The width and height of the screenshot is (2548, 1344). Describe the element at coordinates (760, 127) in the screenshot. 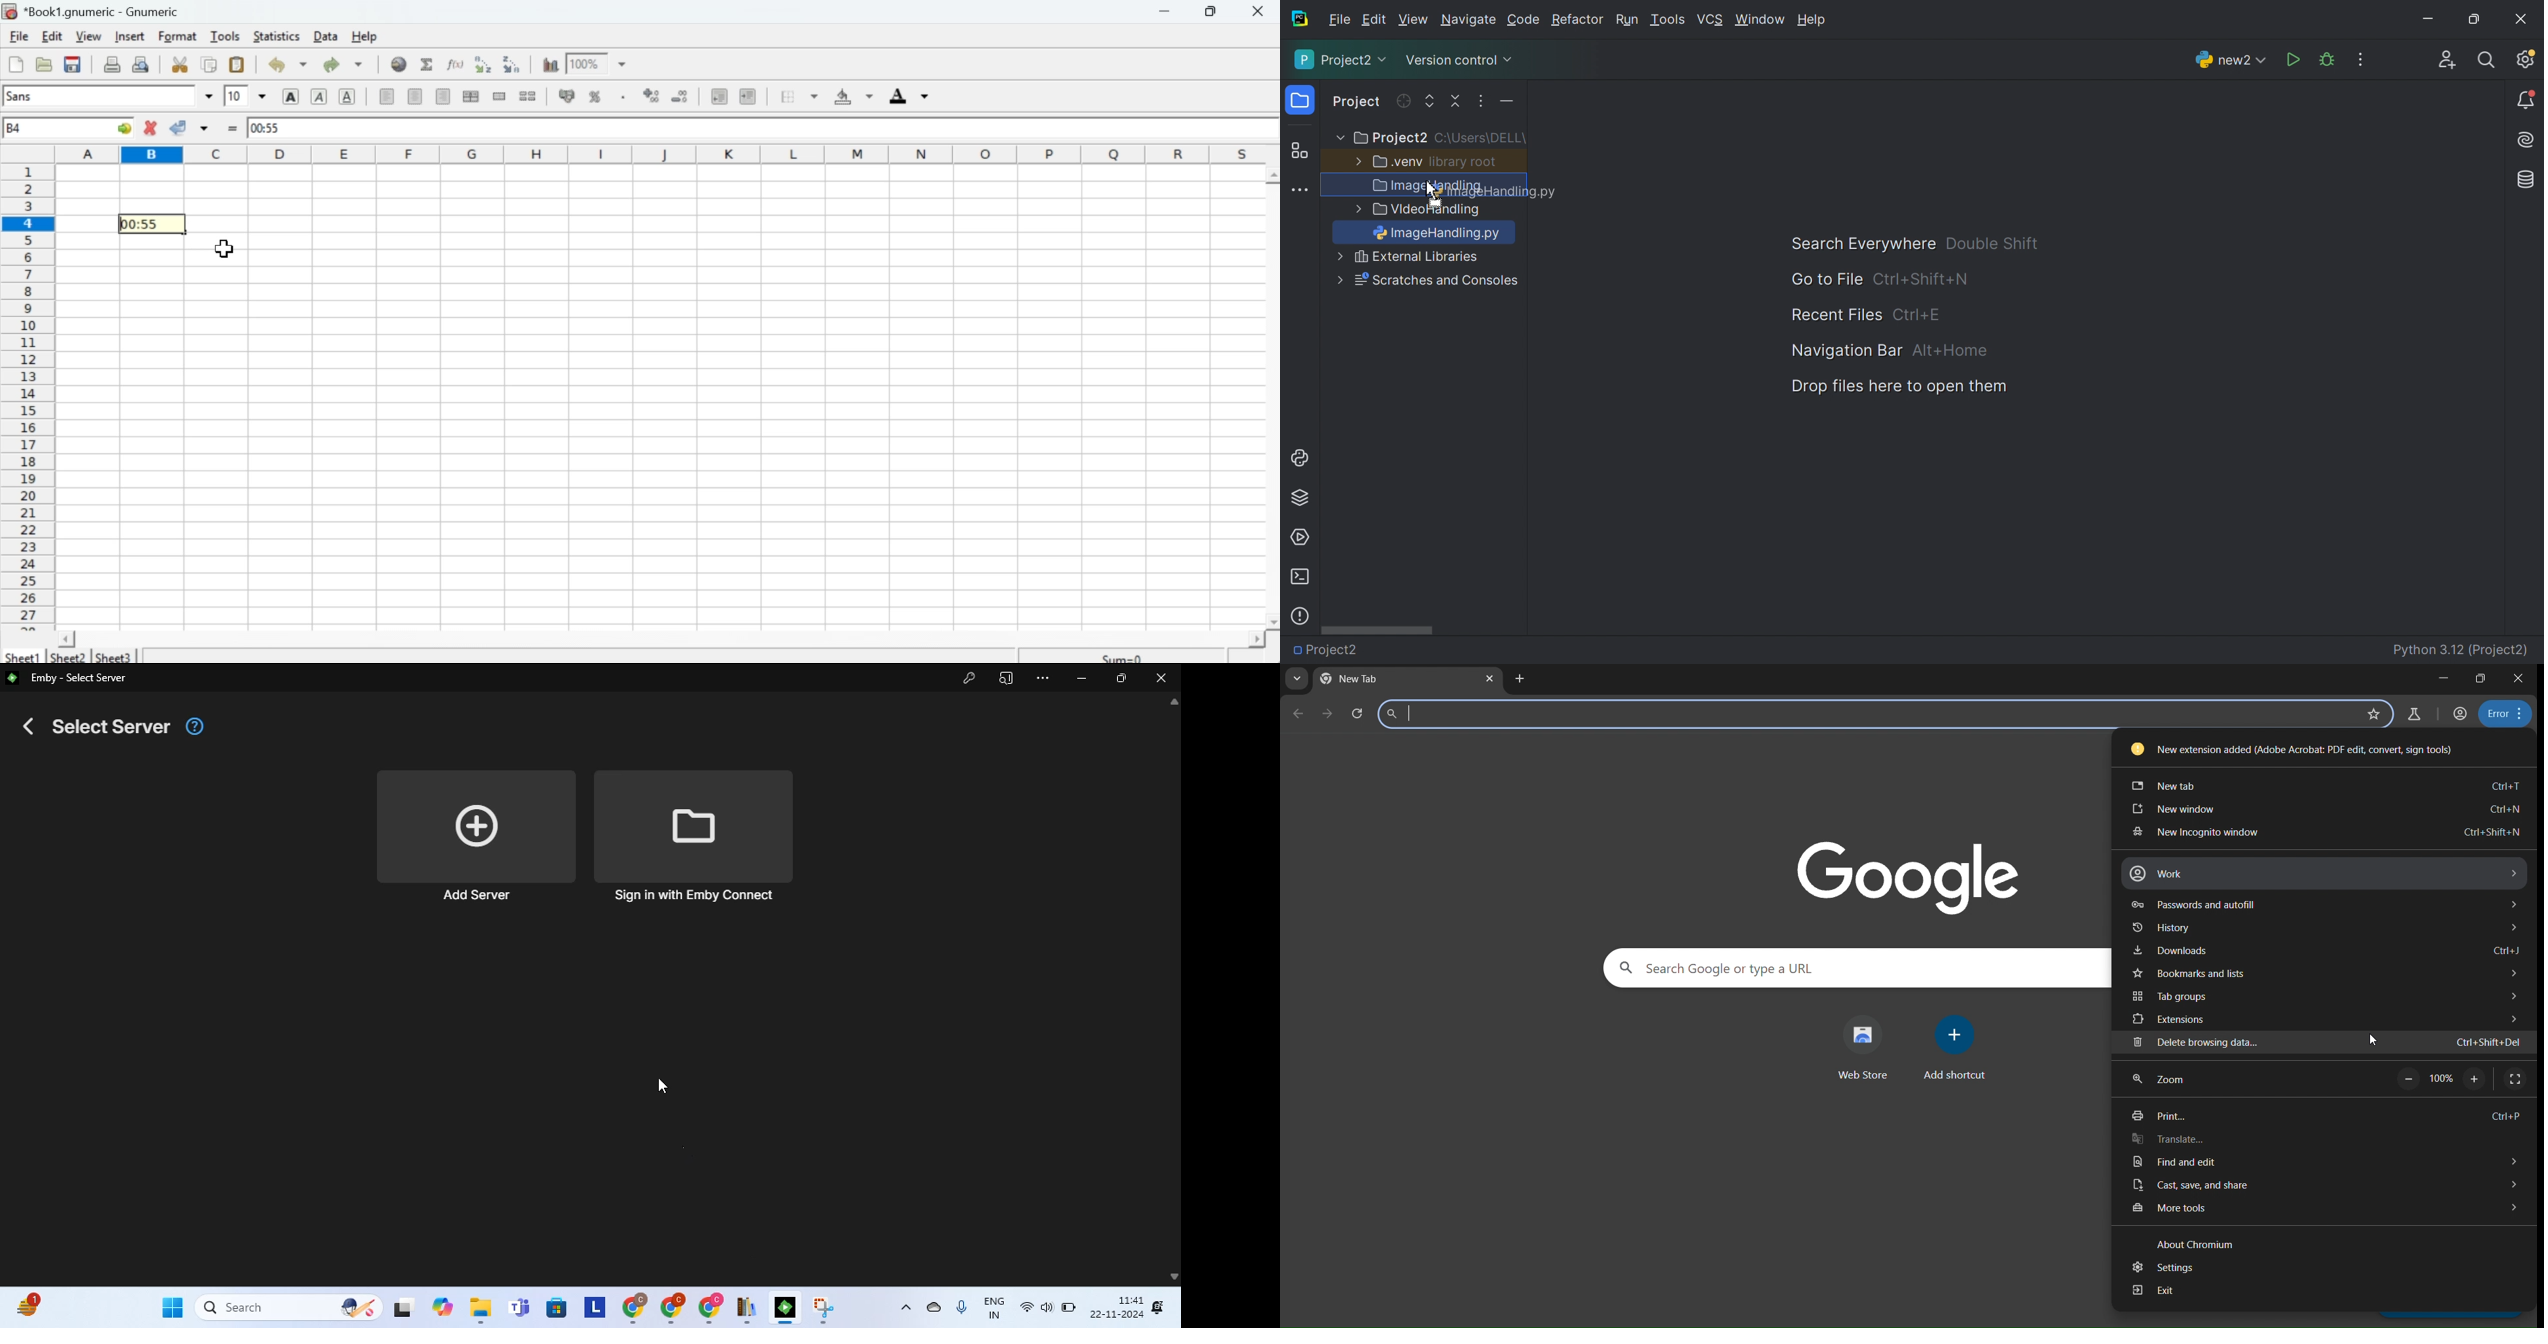

I see `Active cell contents` at that location.